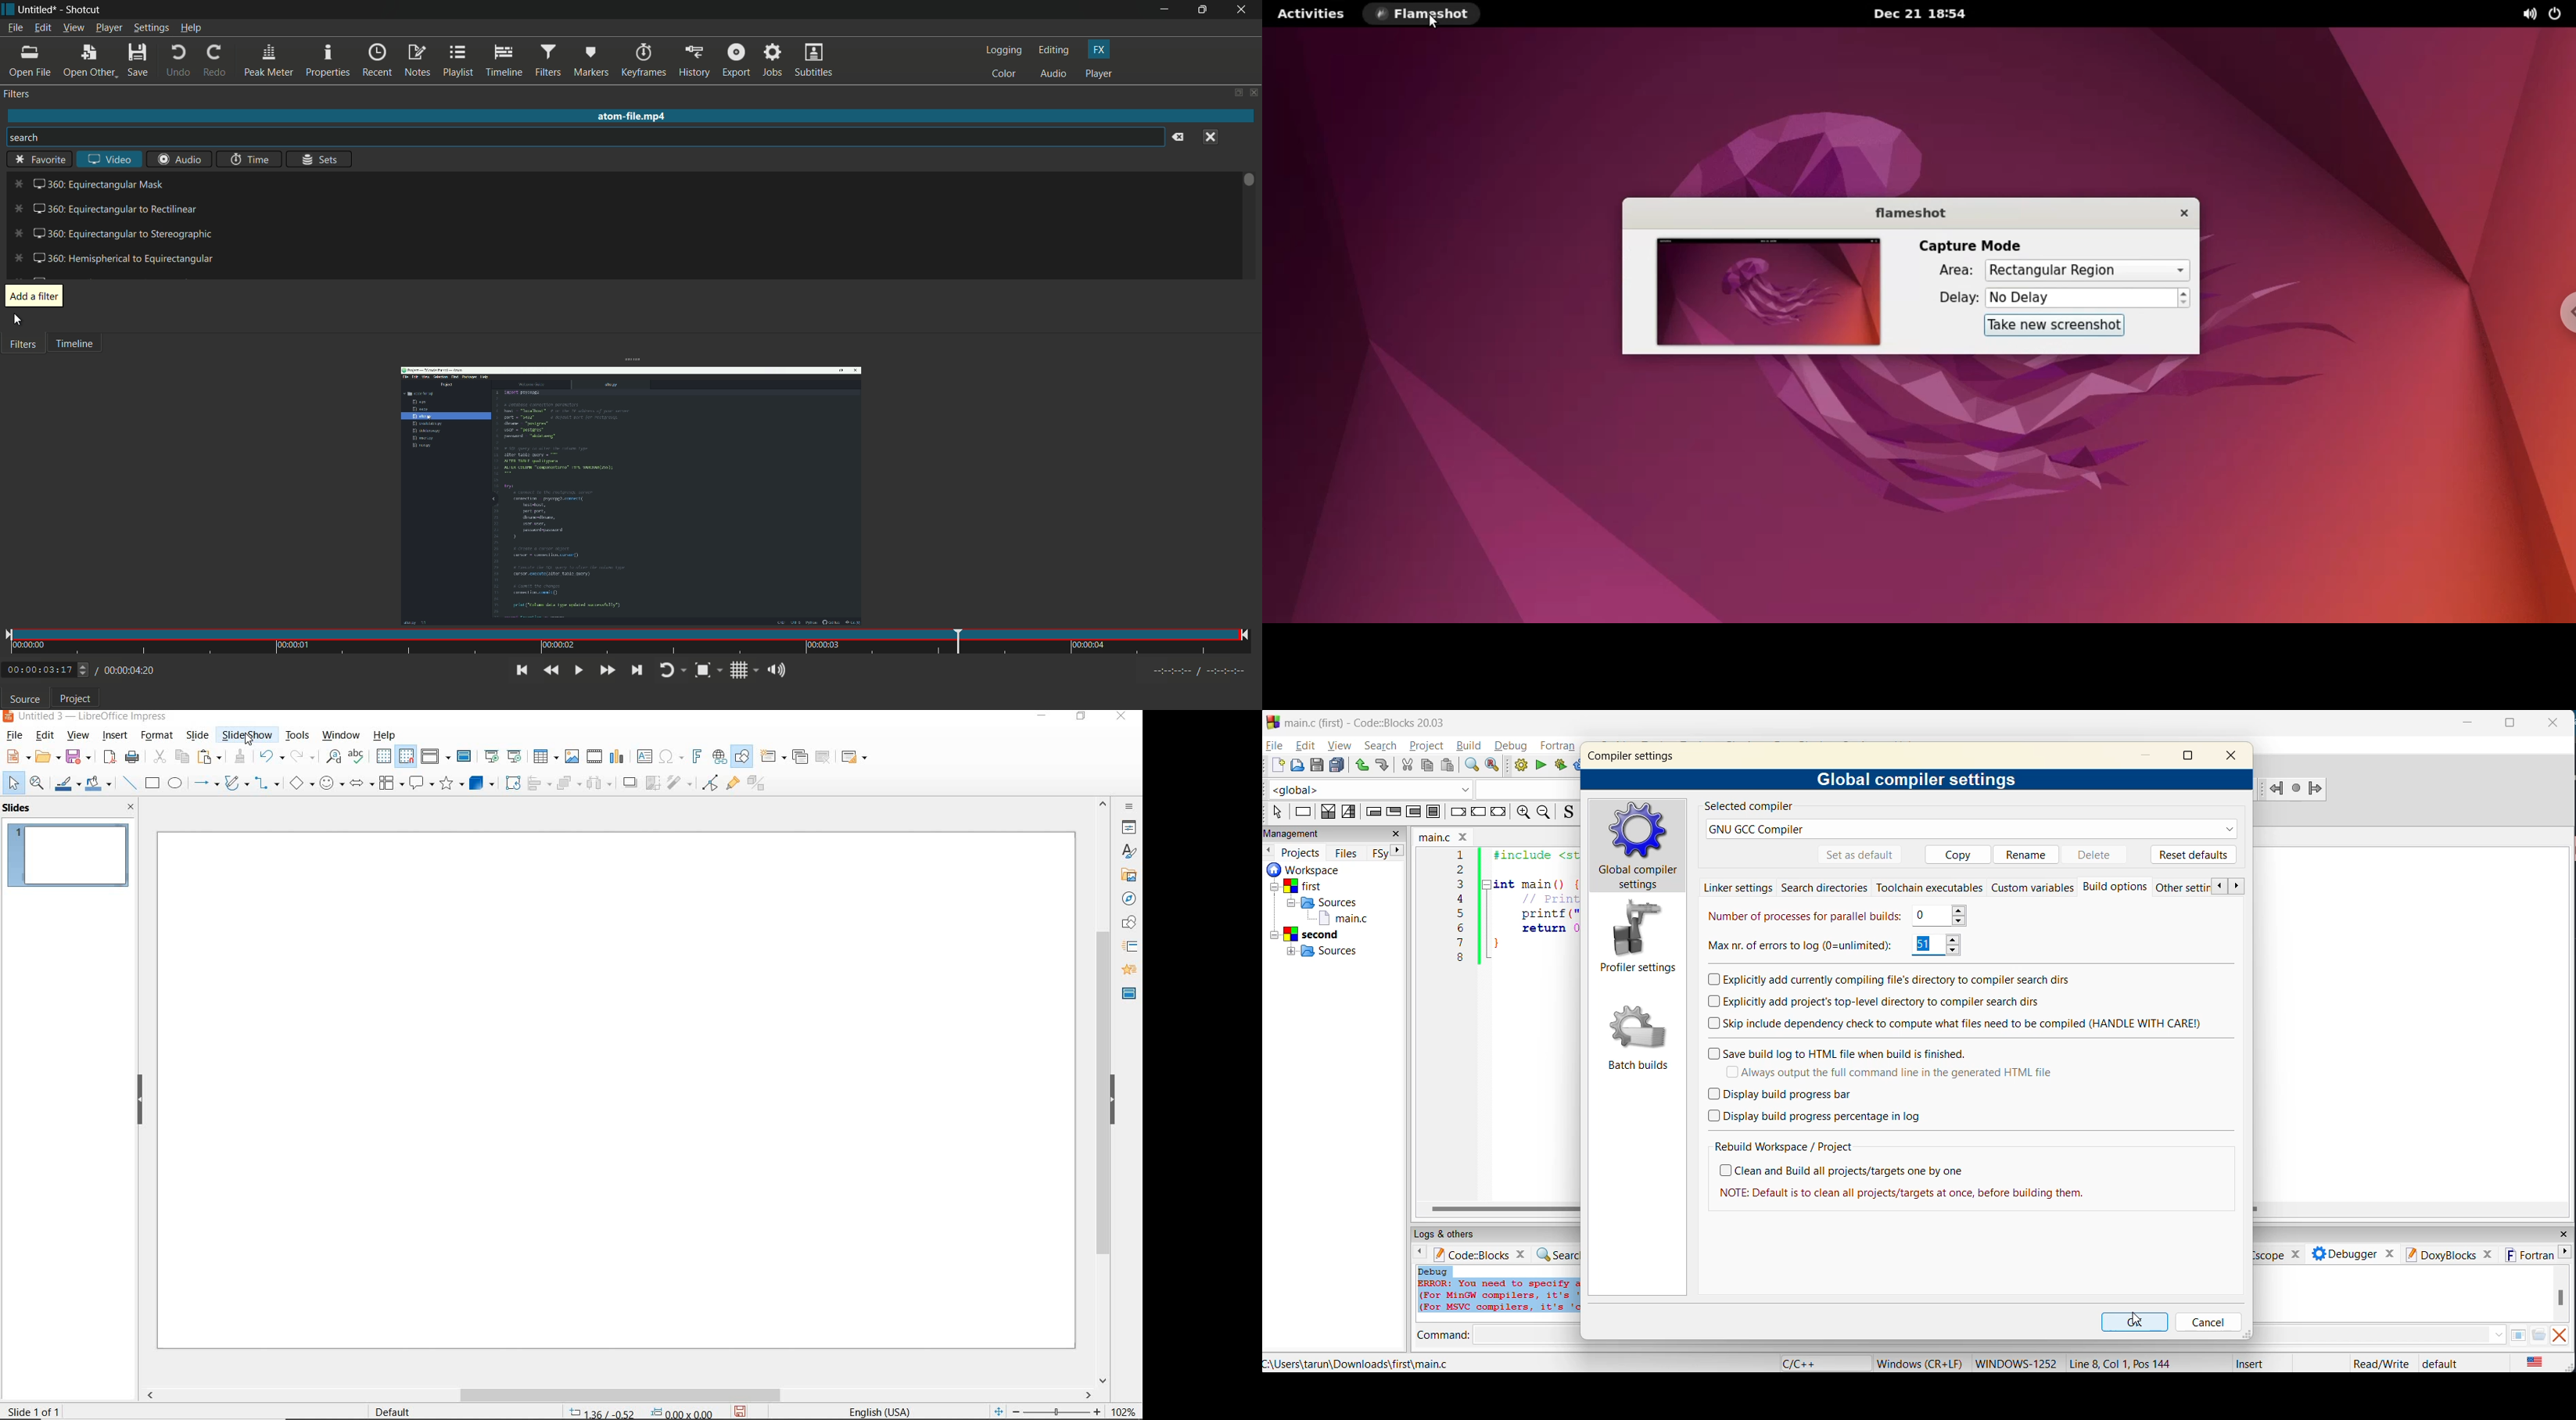  What do you see at coordinates (1339, 744) in the screenshot?
I see `view` at bounding box center [1339, 744].